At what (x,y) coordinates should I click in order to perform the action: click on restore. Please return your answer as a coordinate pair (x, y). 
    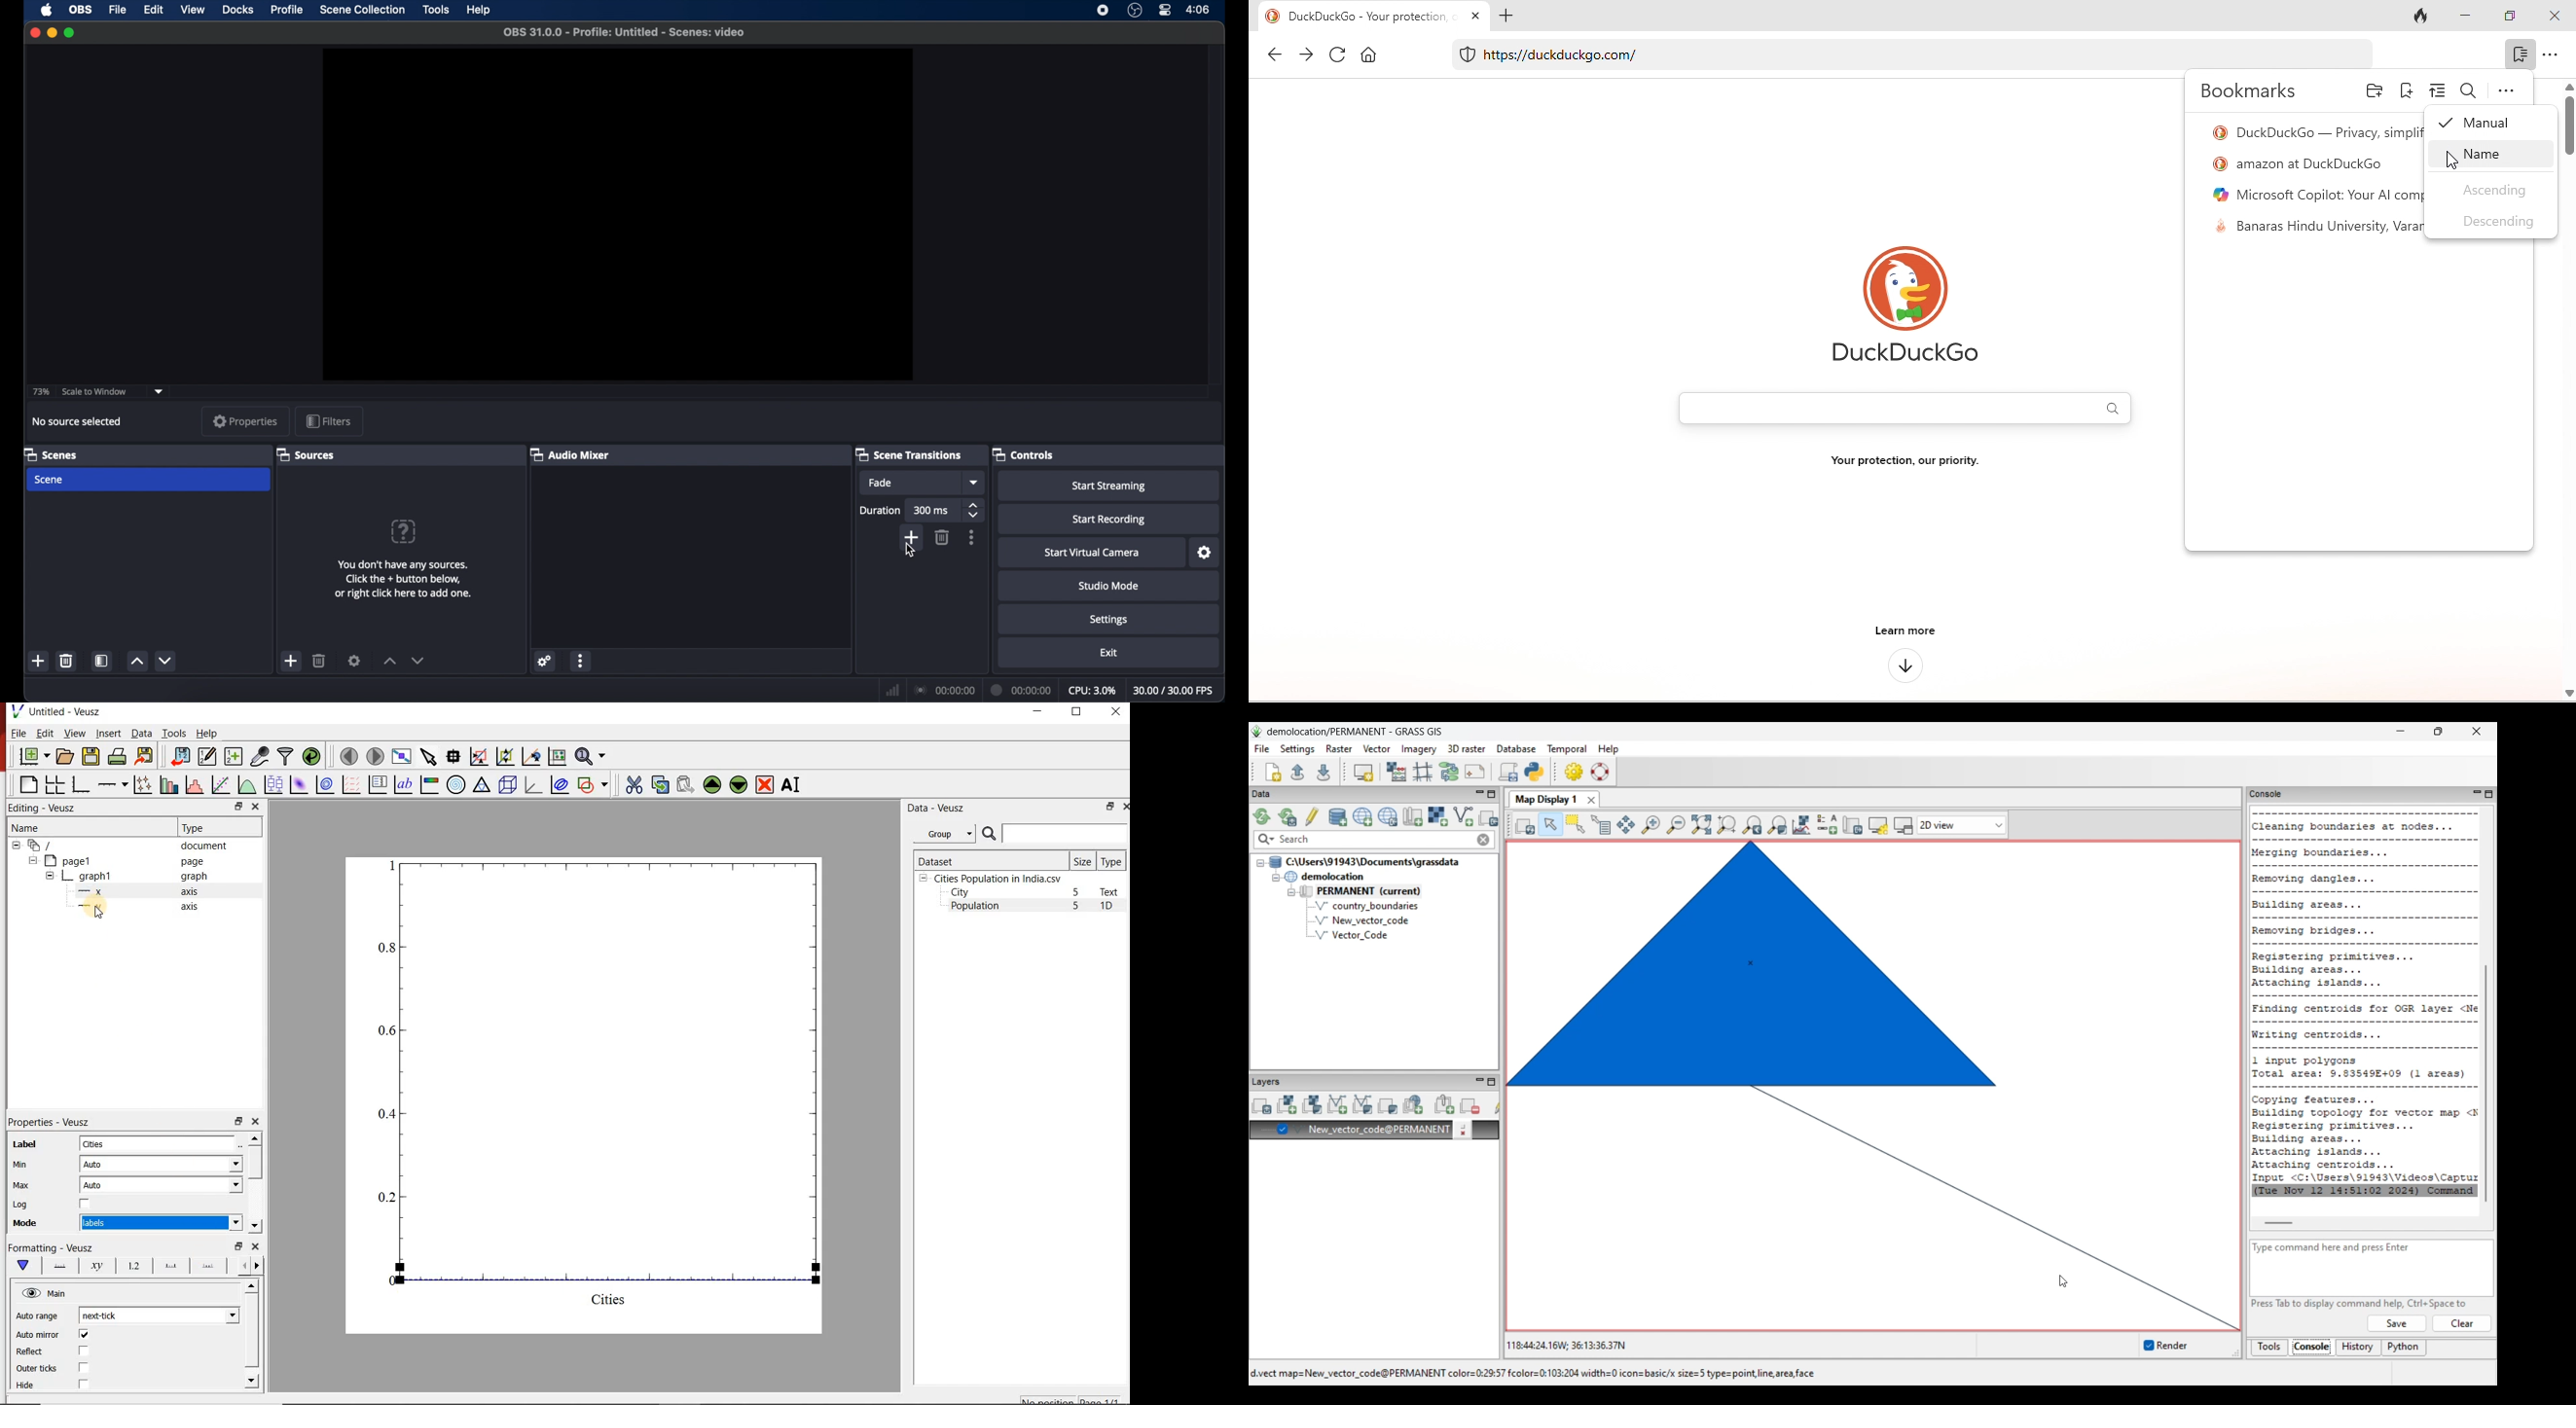
    Looking at the image, I should click on (238, 1246).